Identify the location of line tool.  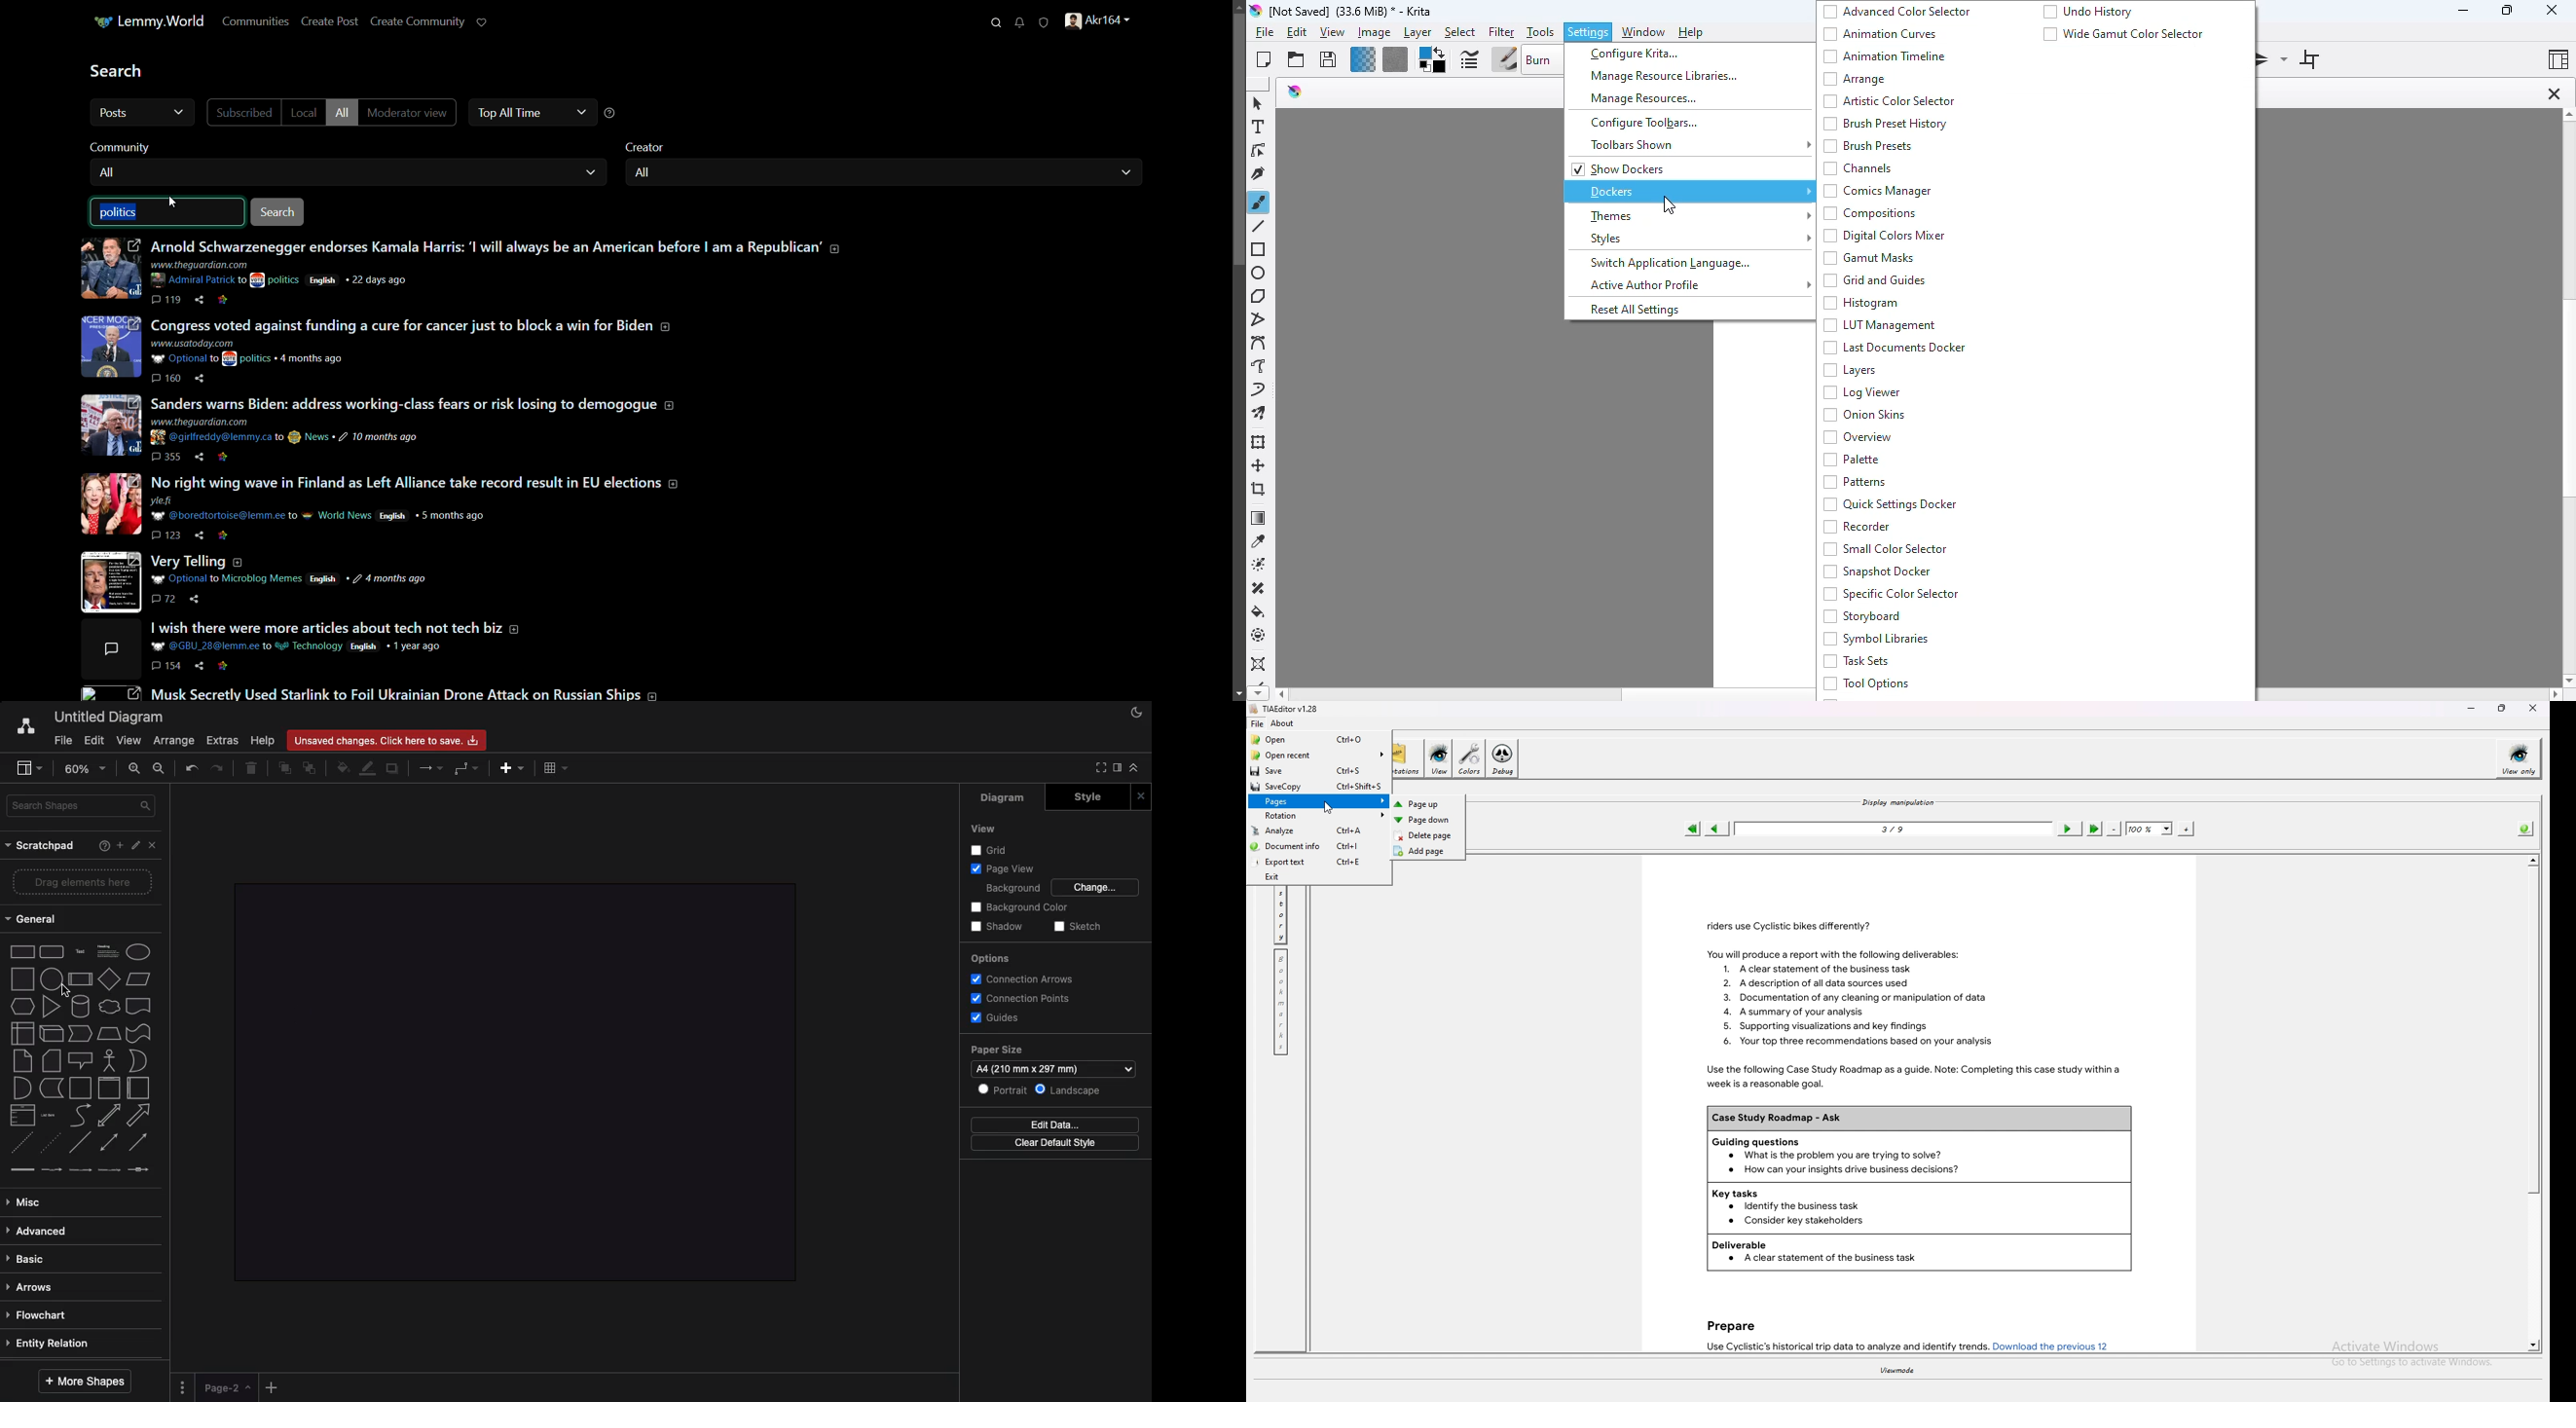
(1261, 226).